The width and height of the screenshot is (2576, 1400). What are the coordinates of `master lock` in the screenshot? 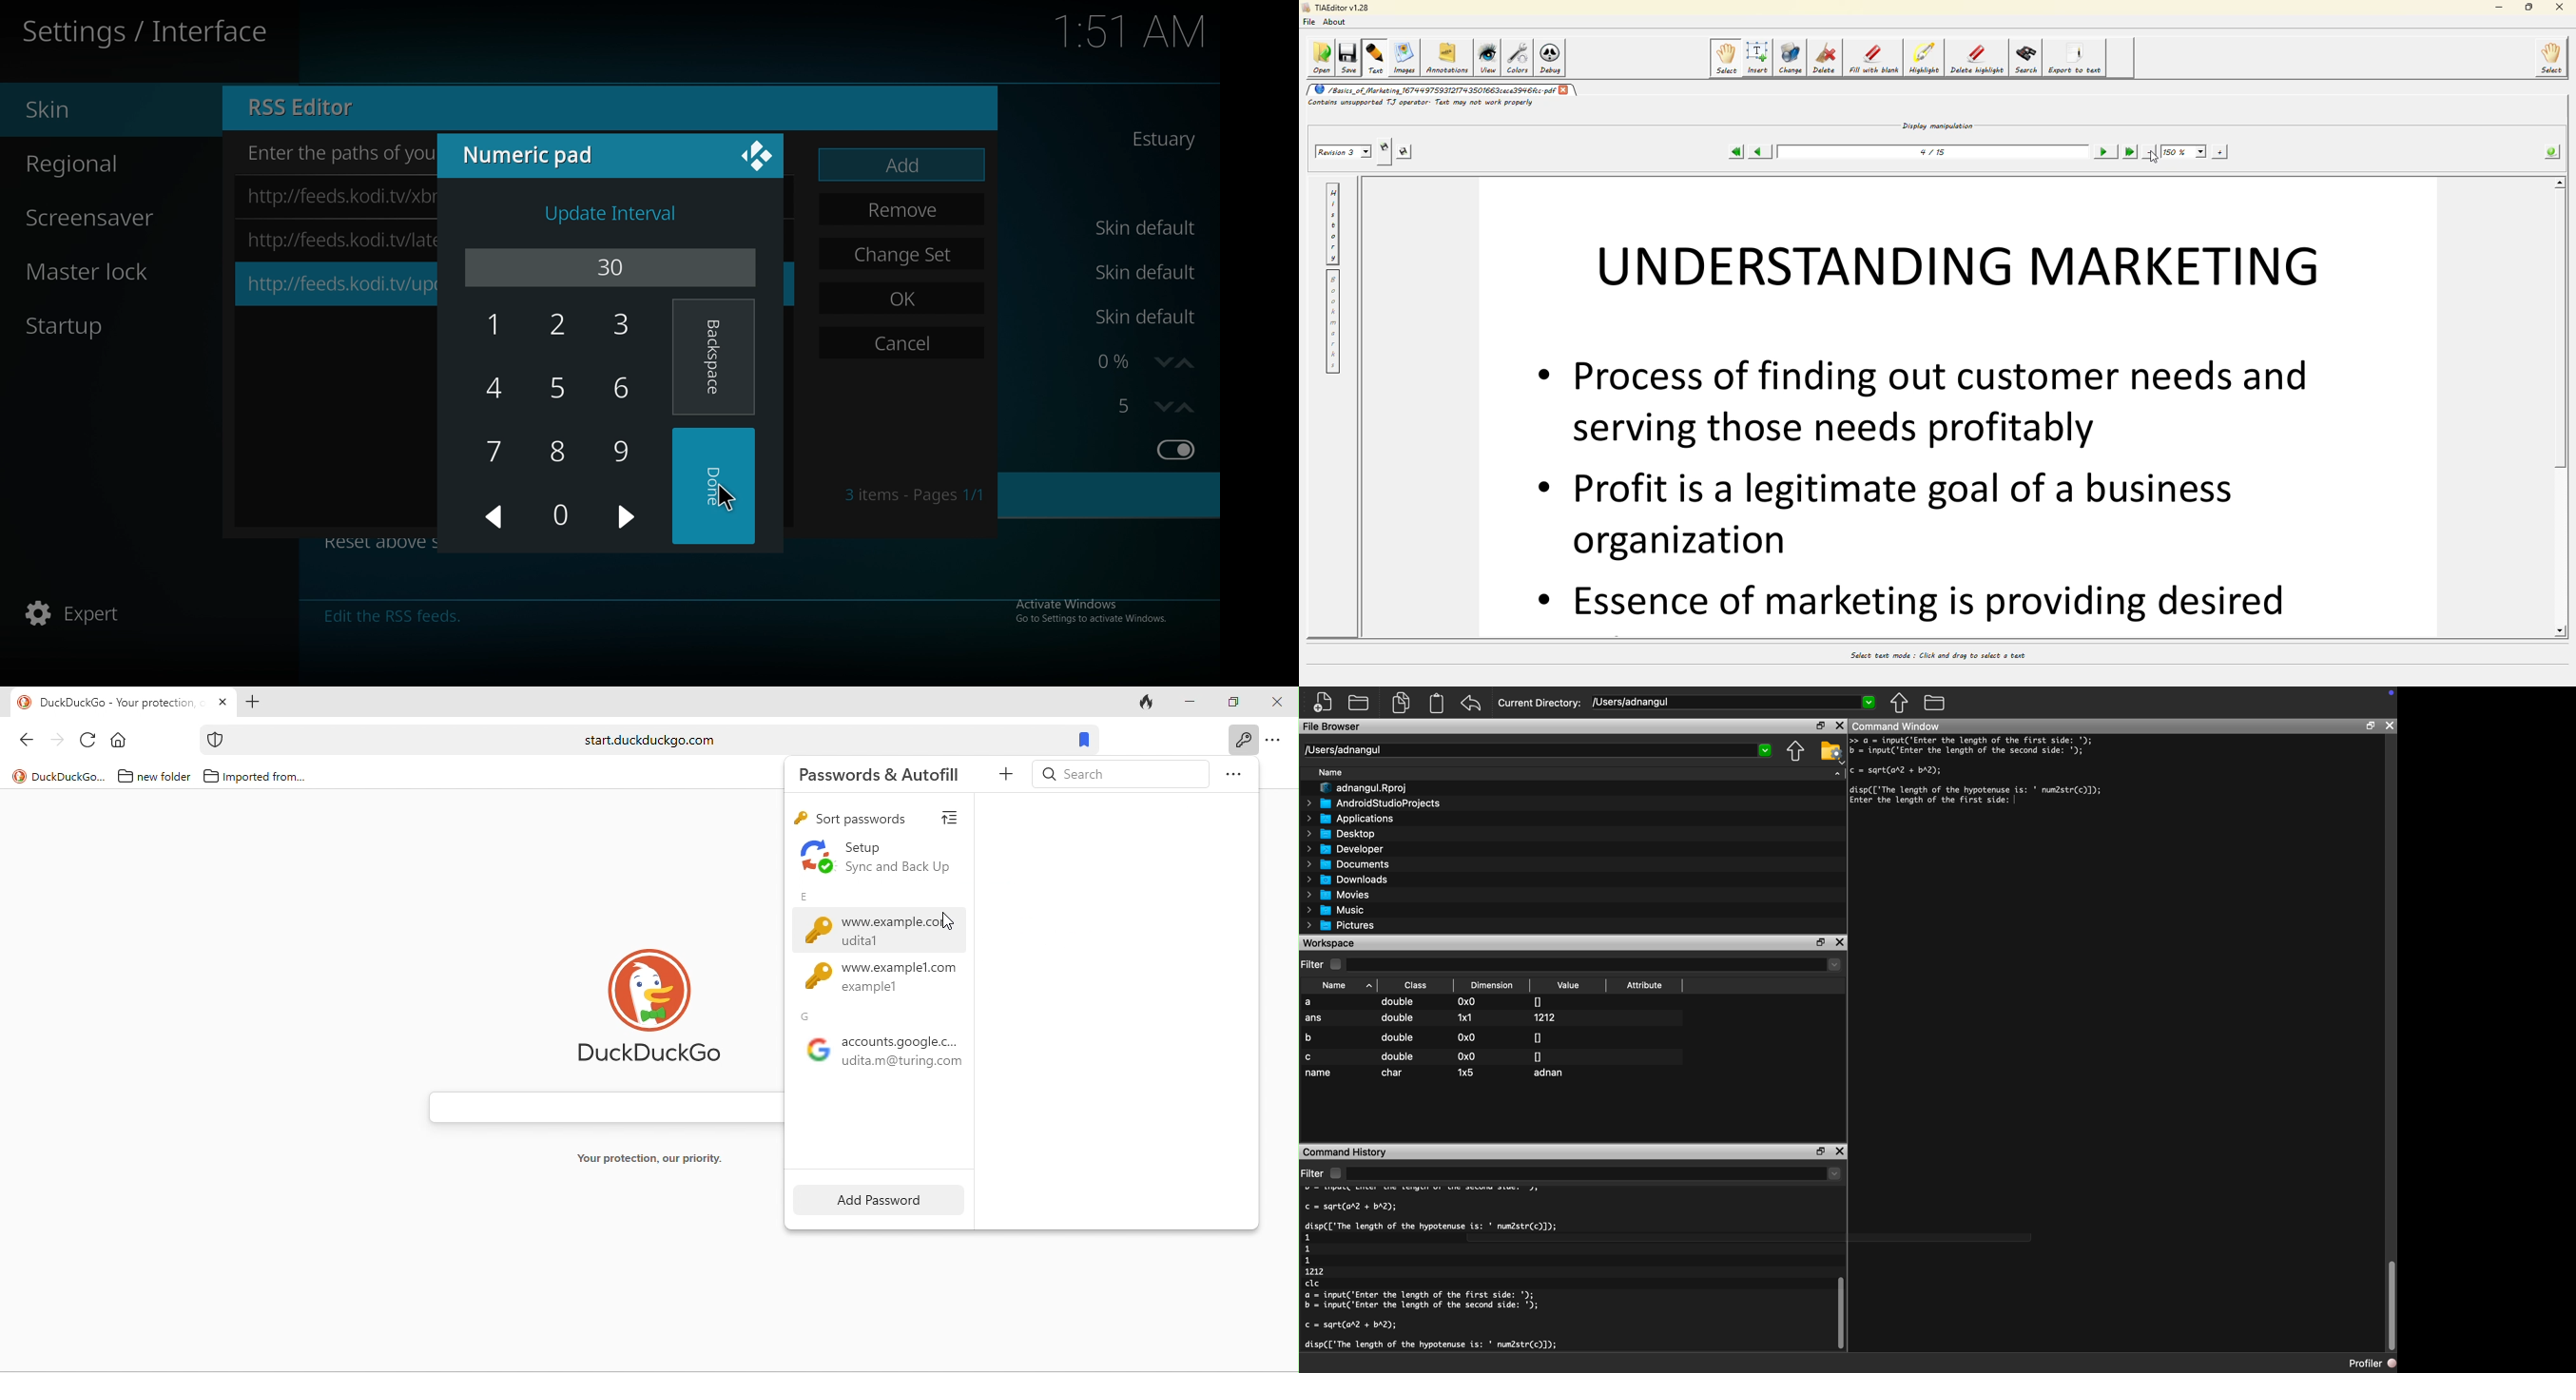 It's located at (108, 271).